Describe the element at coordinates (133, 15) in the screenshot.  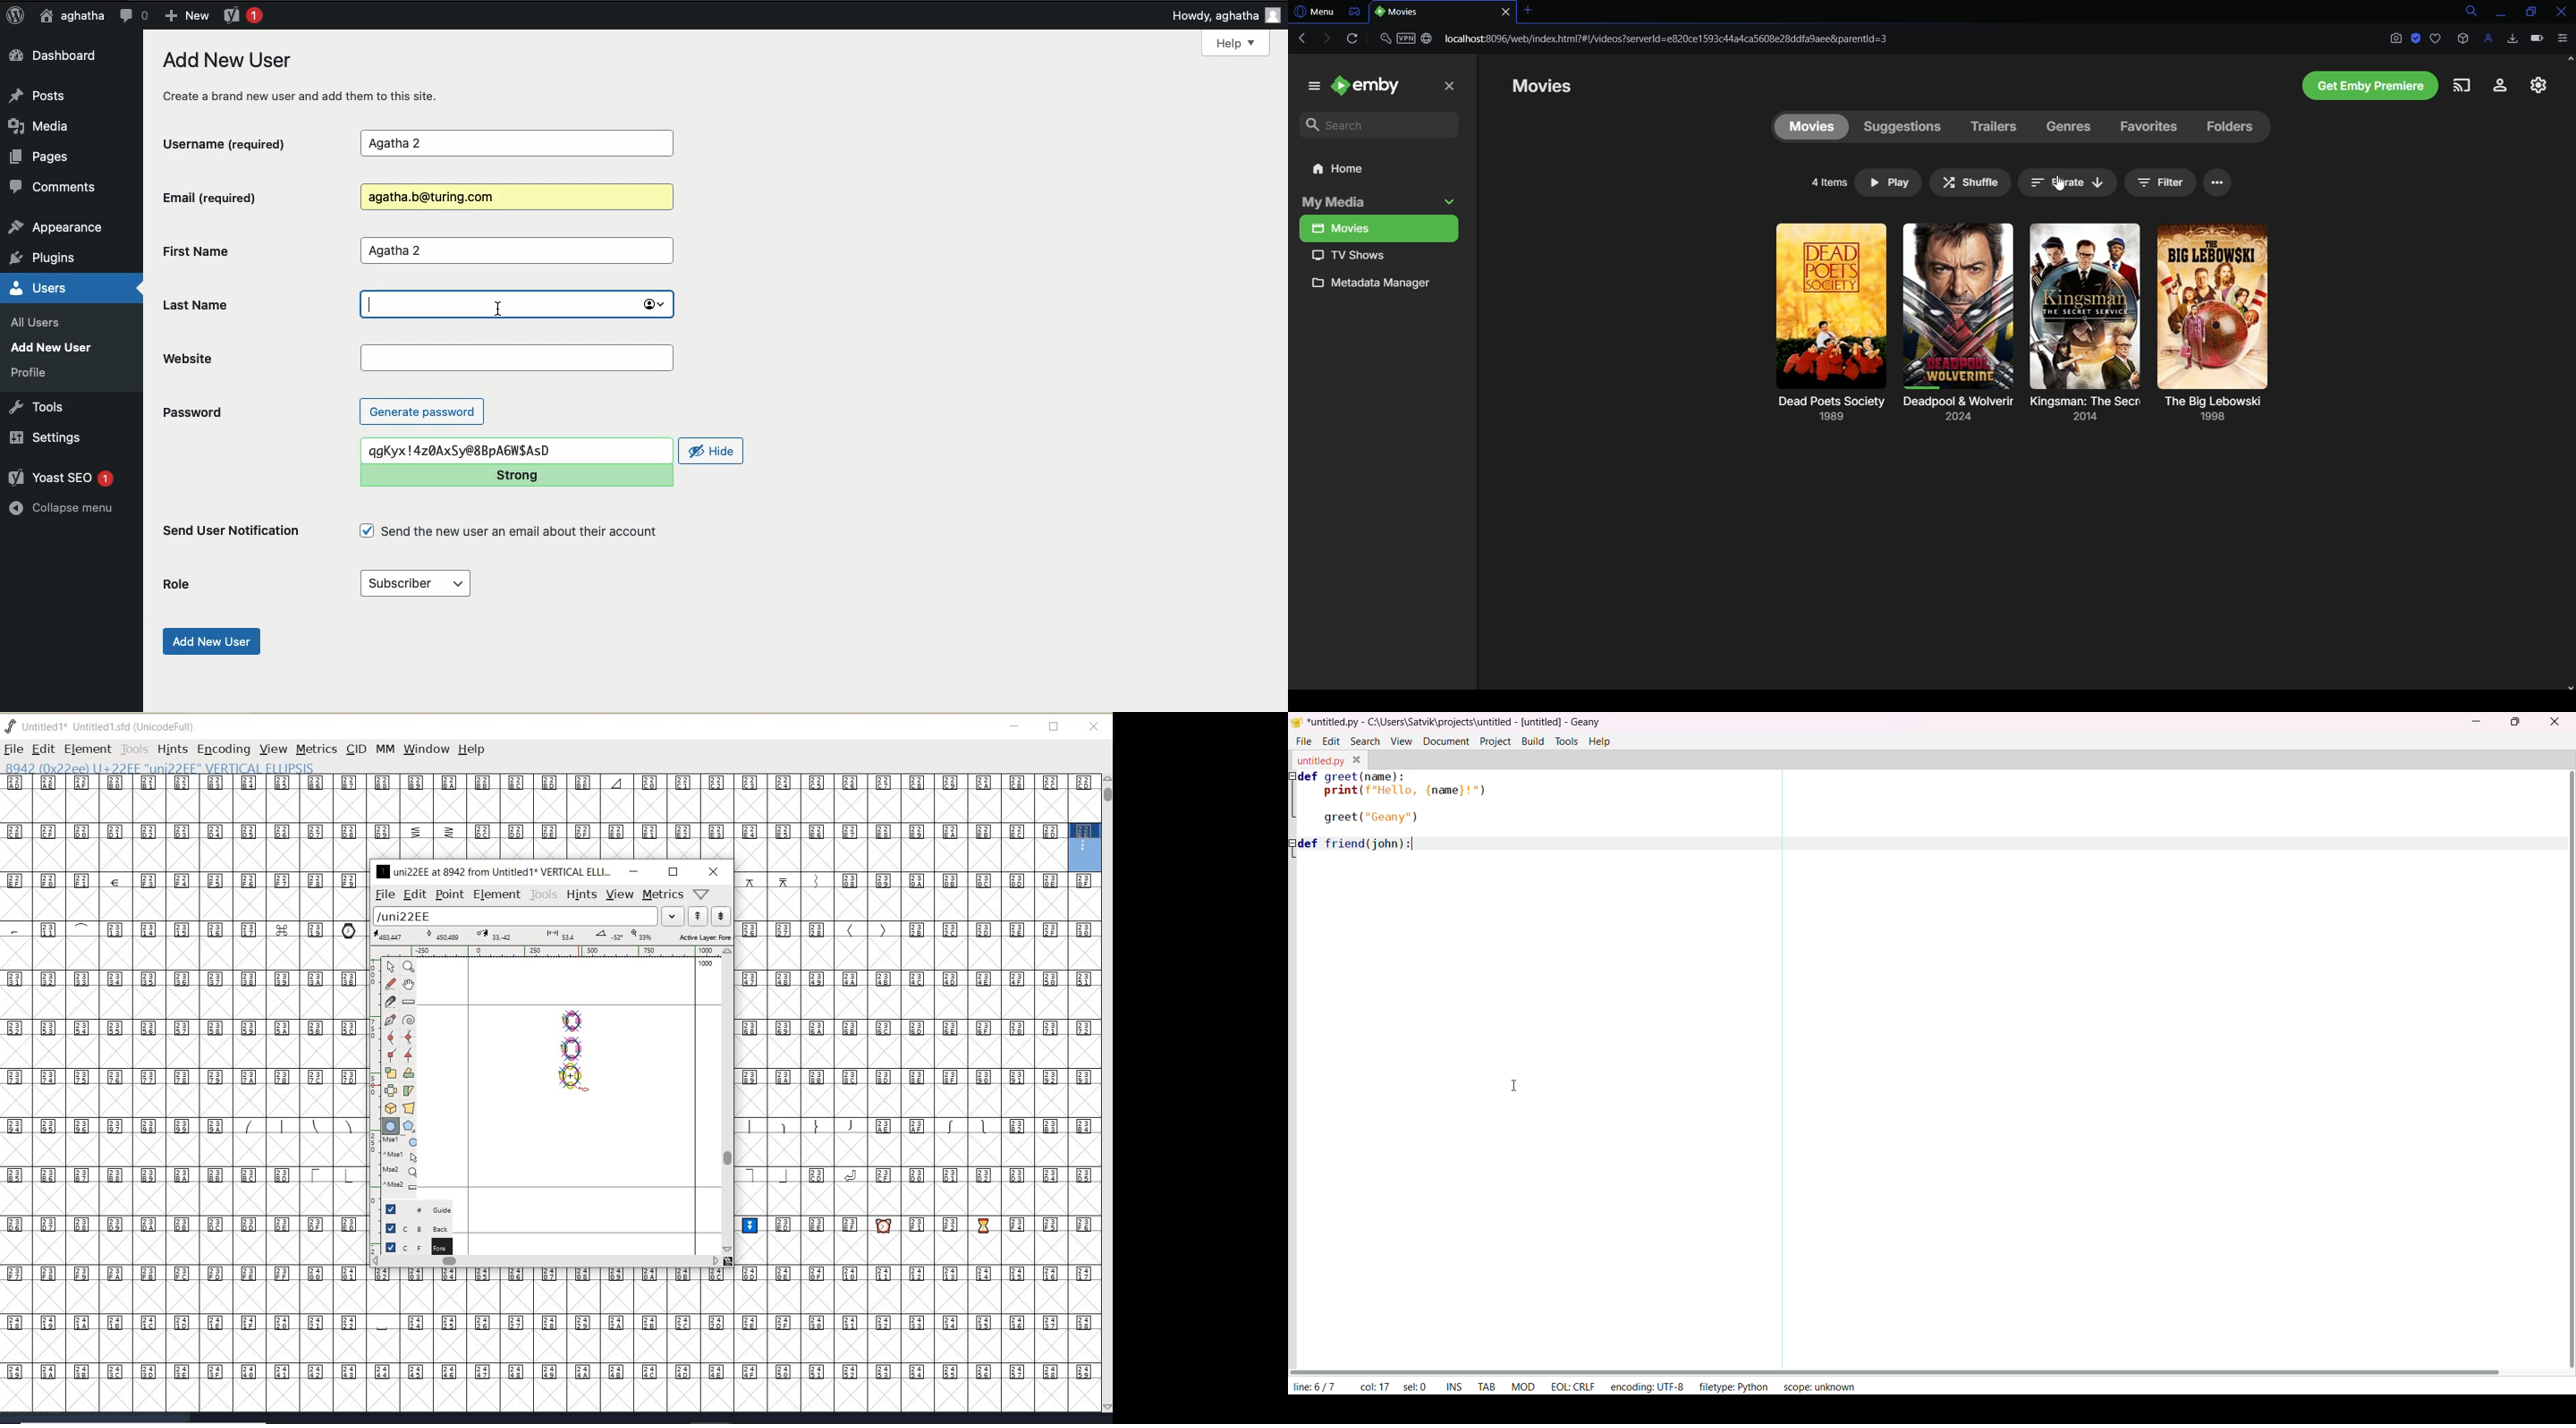
I see `Comment` at that location.